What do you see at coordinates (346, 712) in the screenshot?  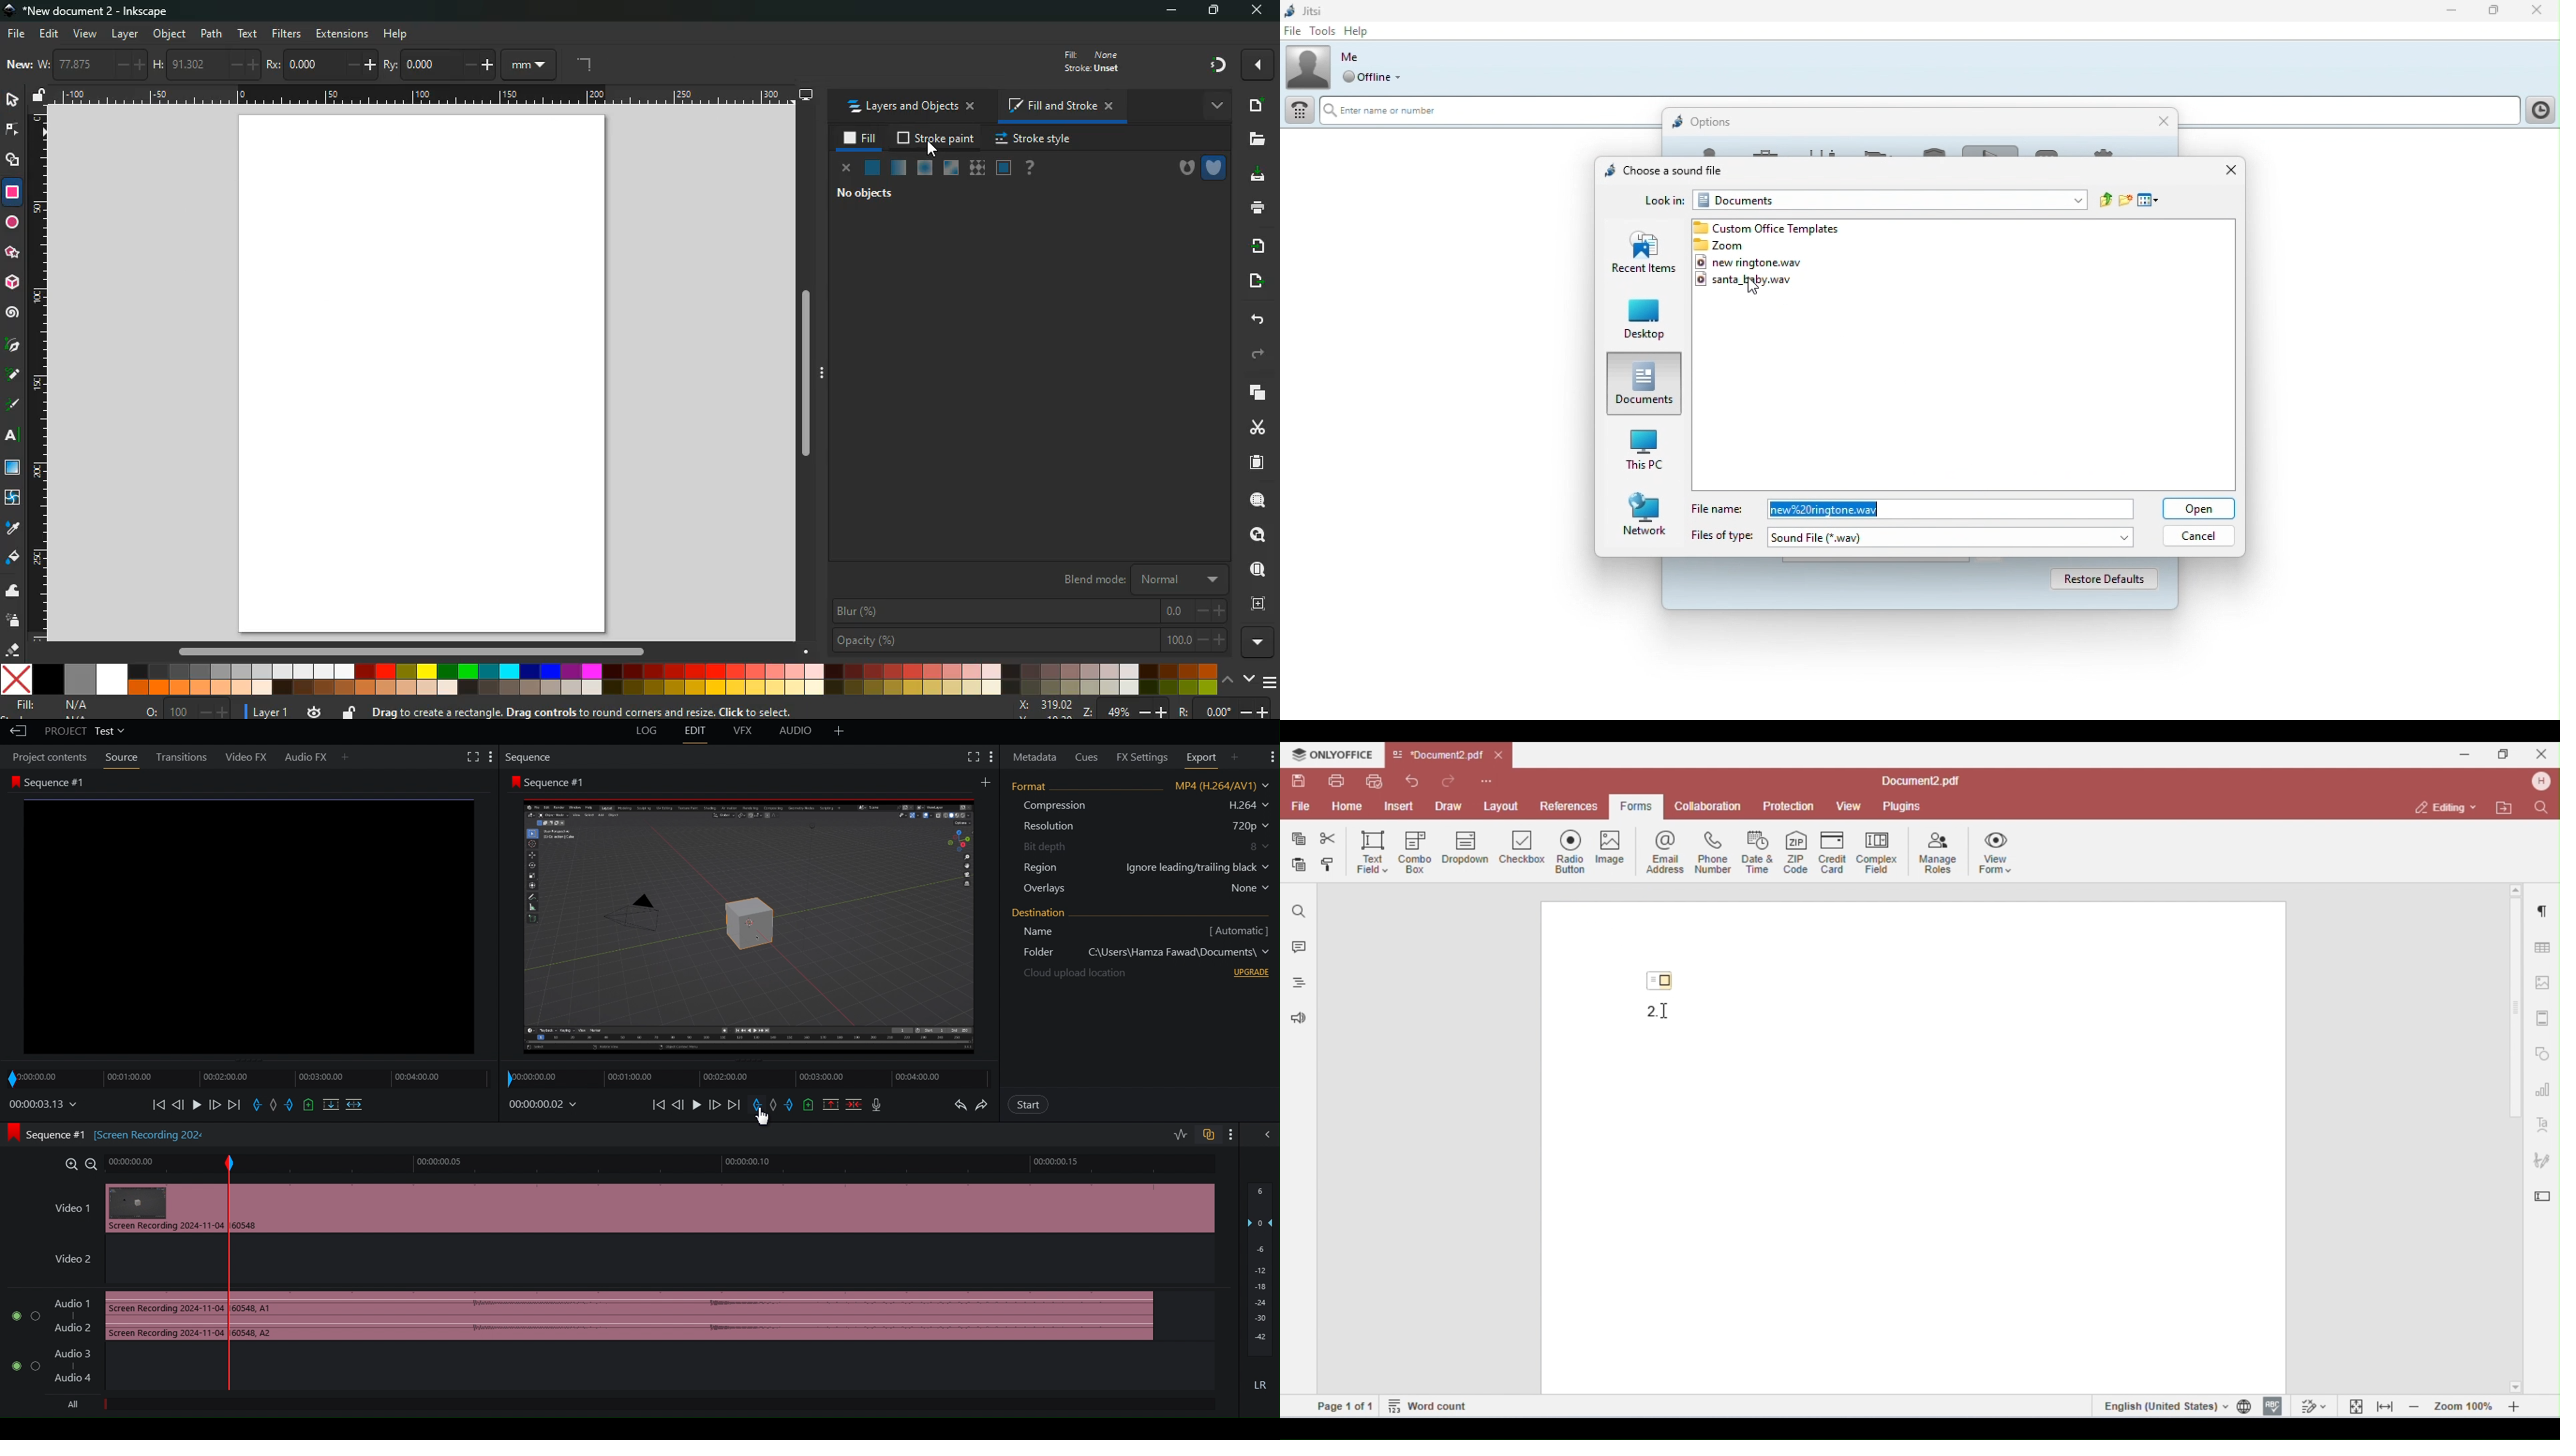 I see `unlock` at bounding box center [346, 712].